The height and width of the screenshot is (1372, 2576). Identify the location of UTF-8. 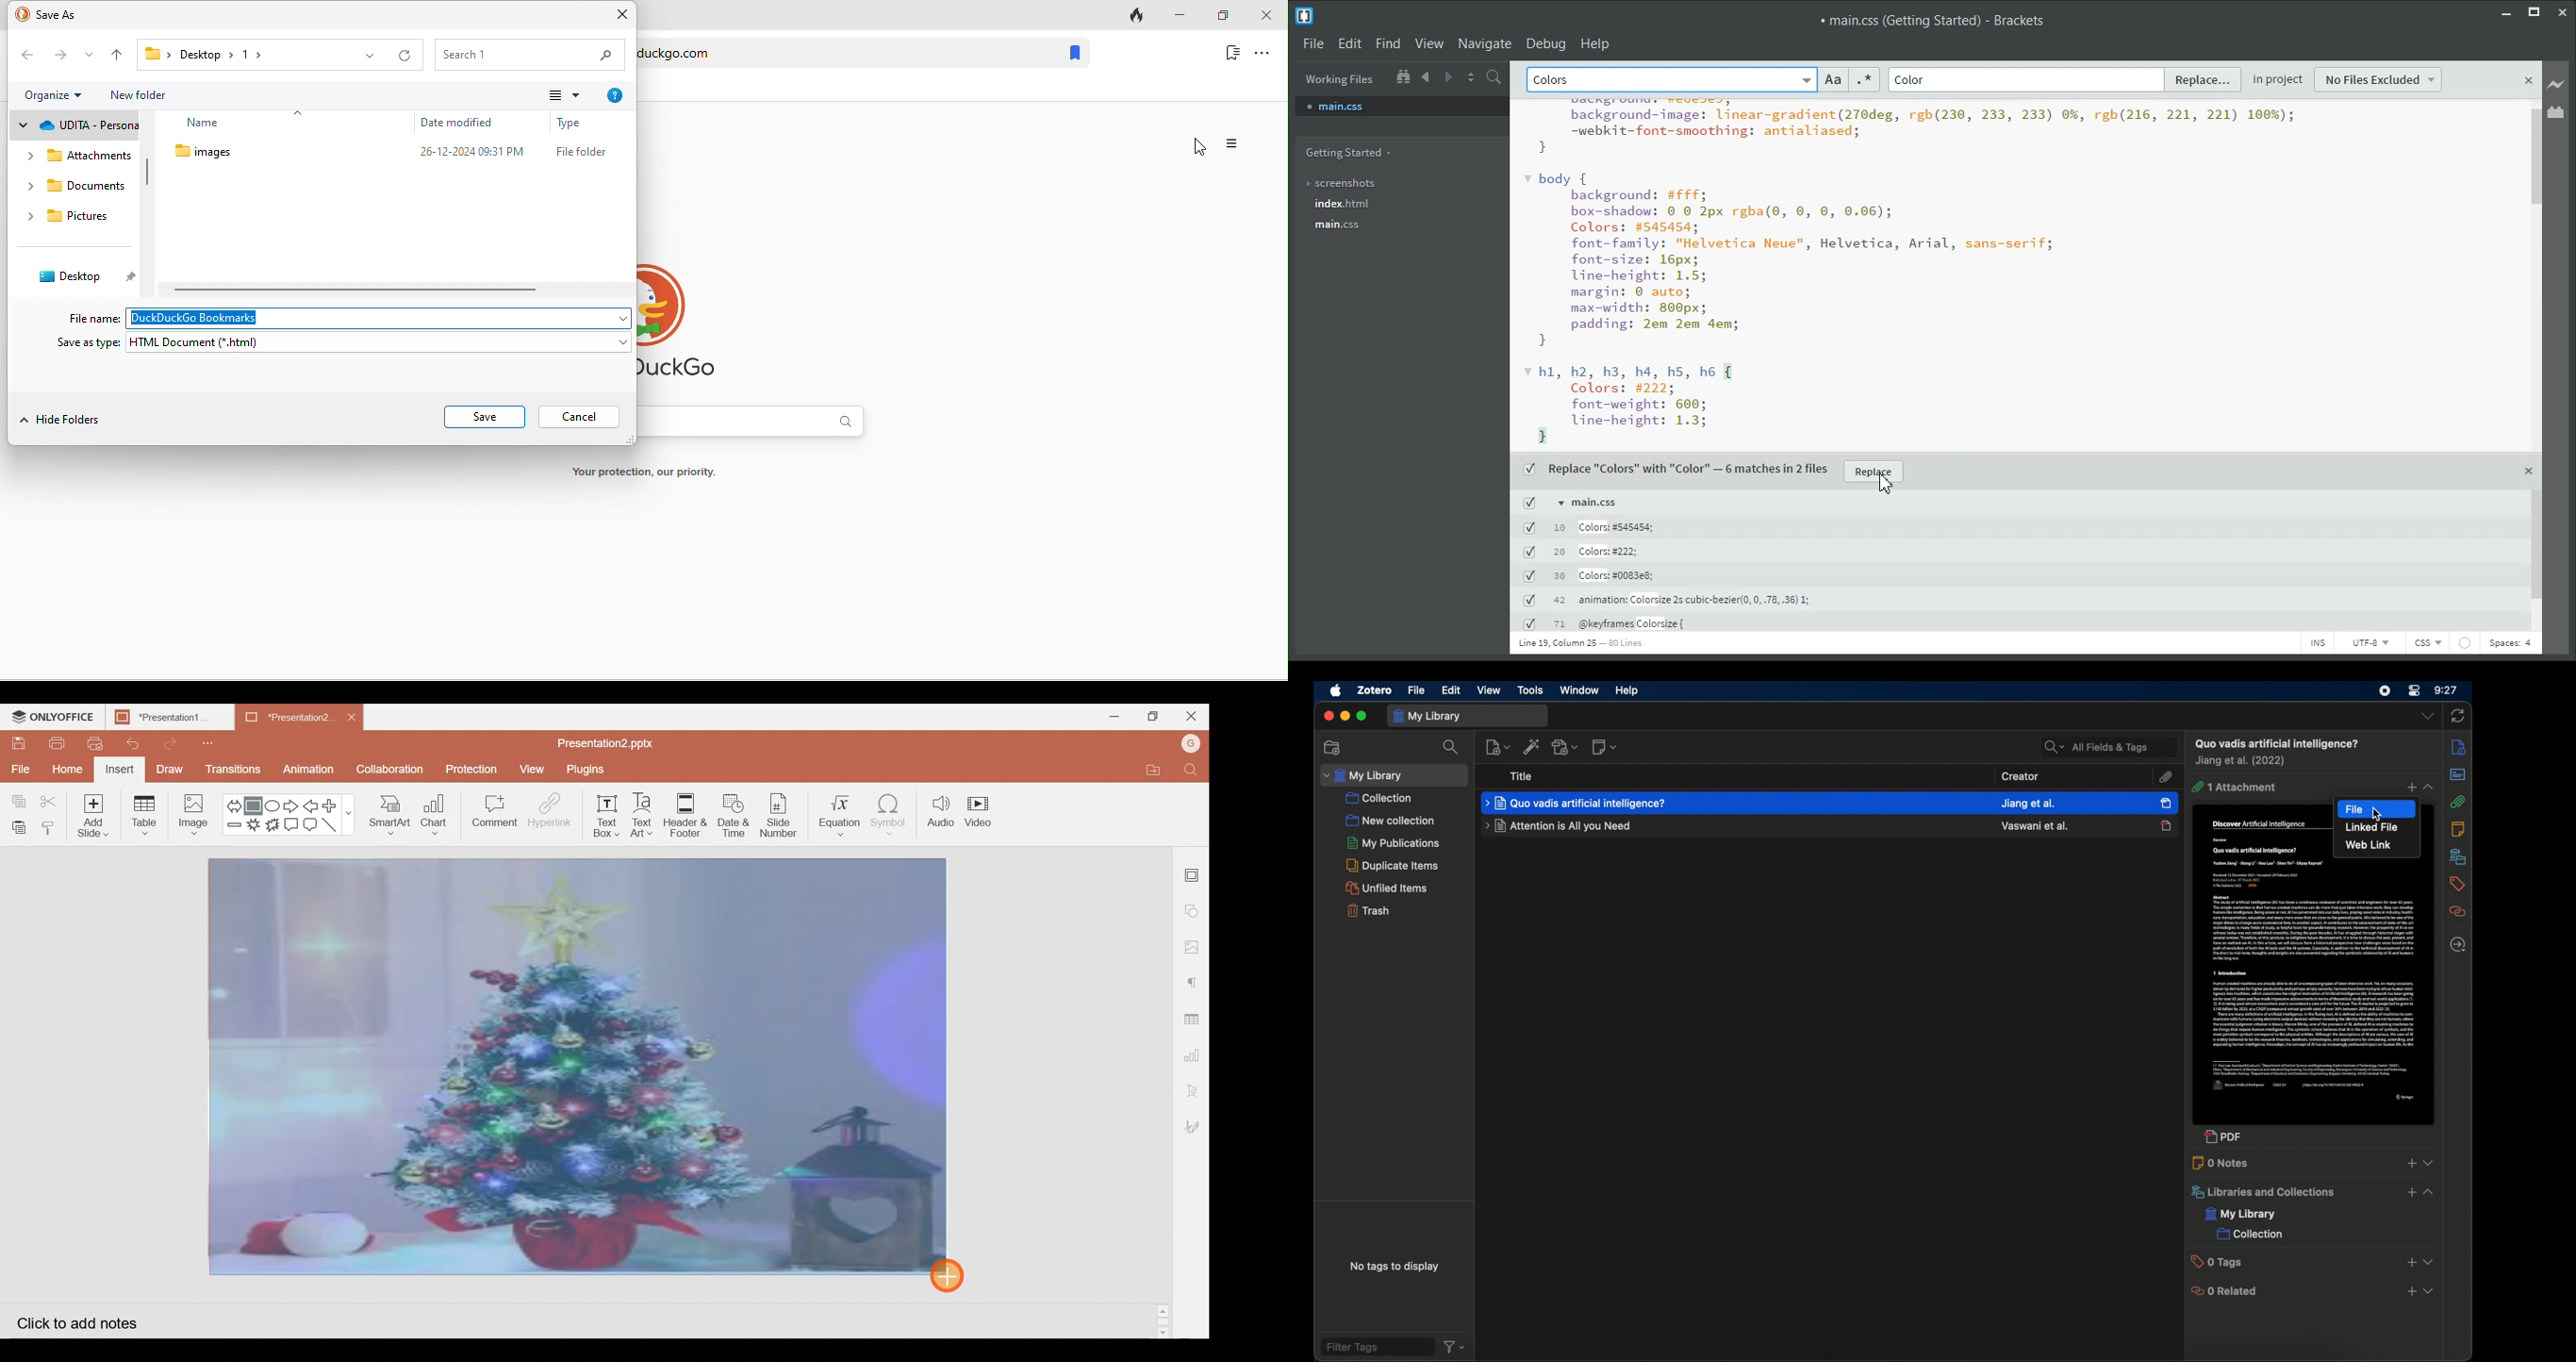
(2368, 643).